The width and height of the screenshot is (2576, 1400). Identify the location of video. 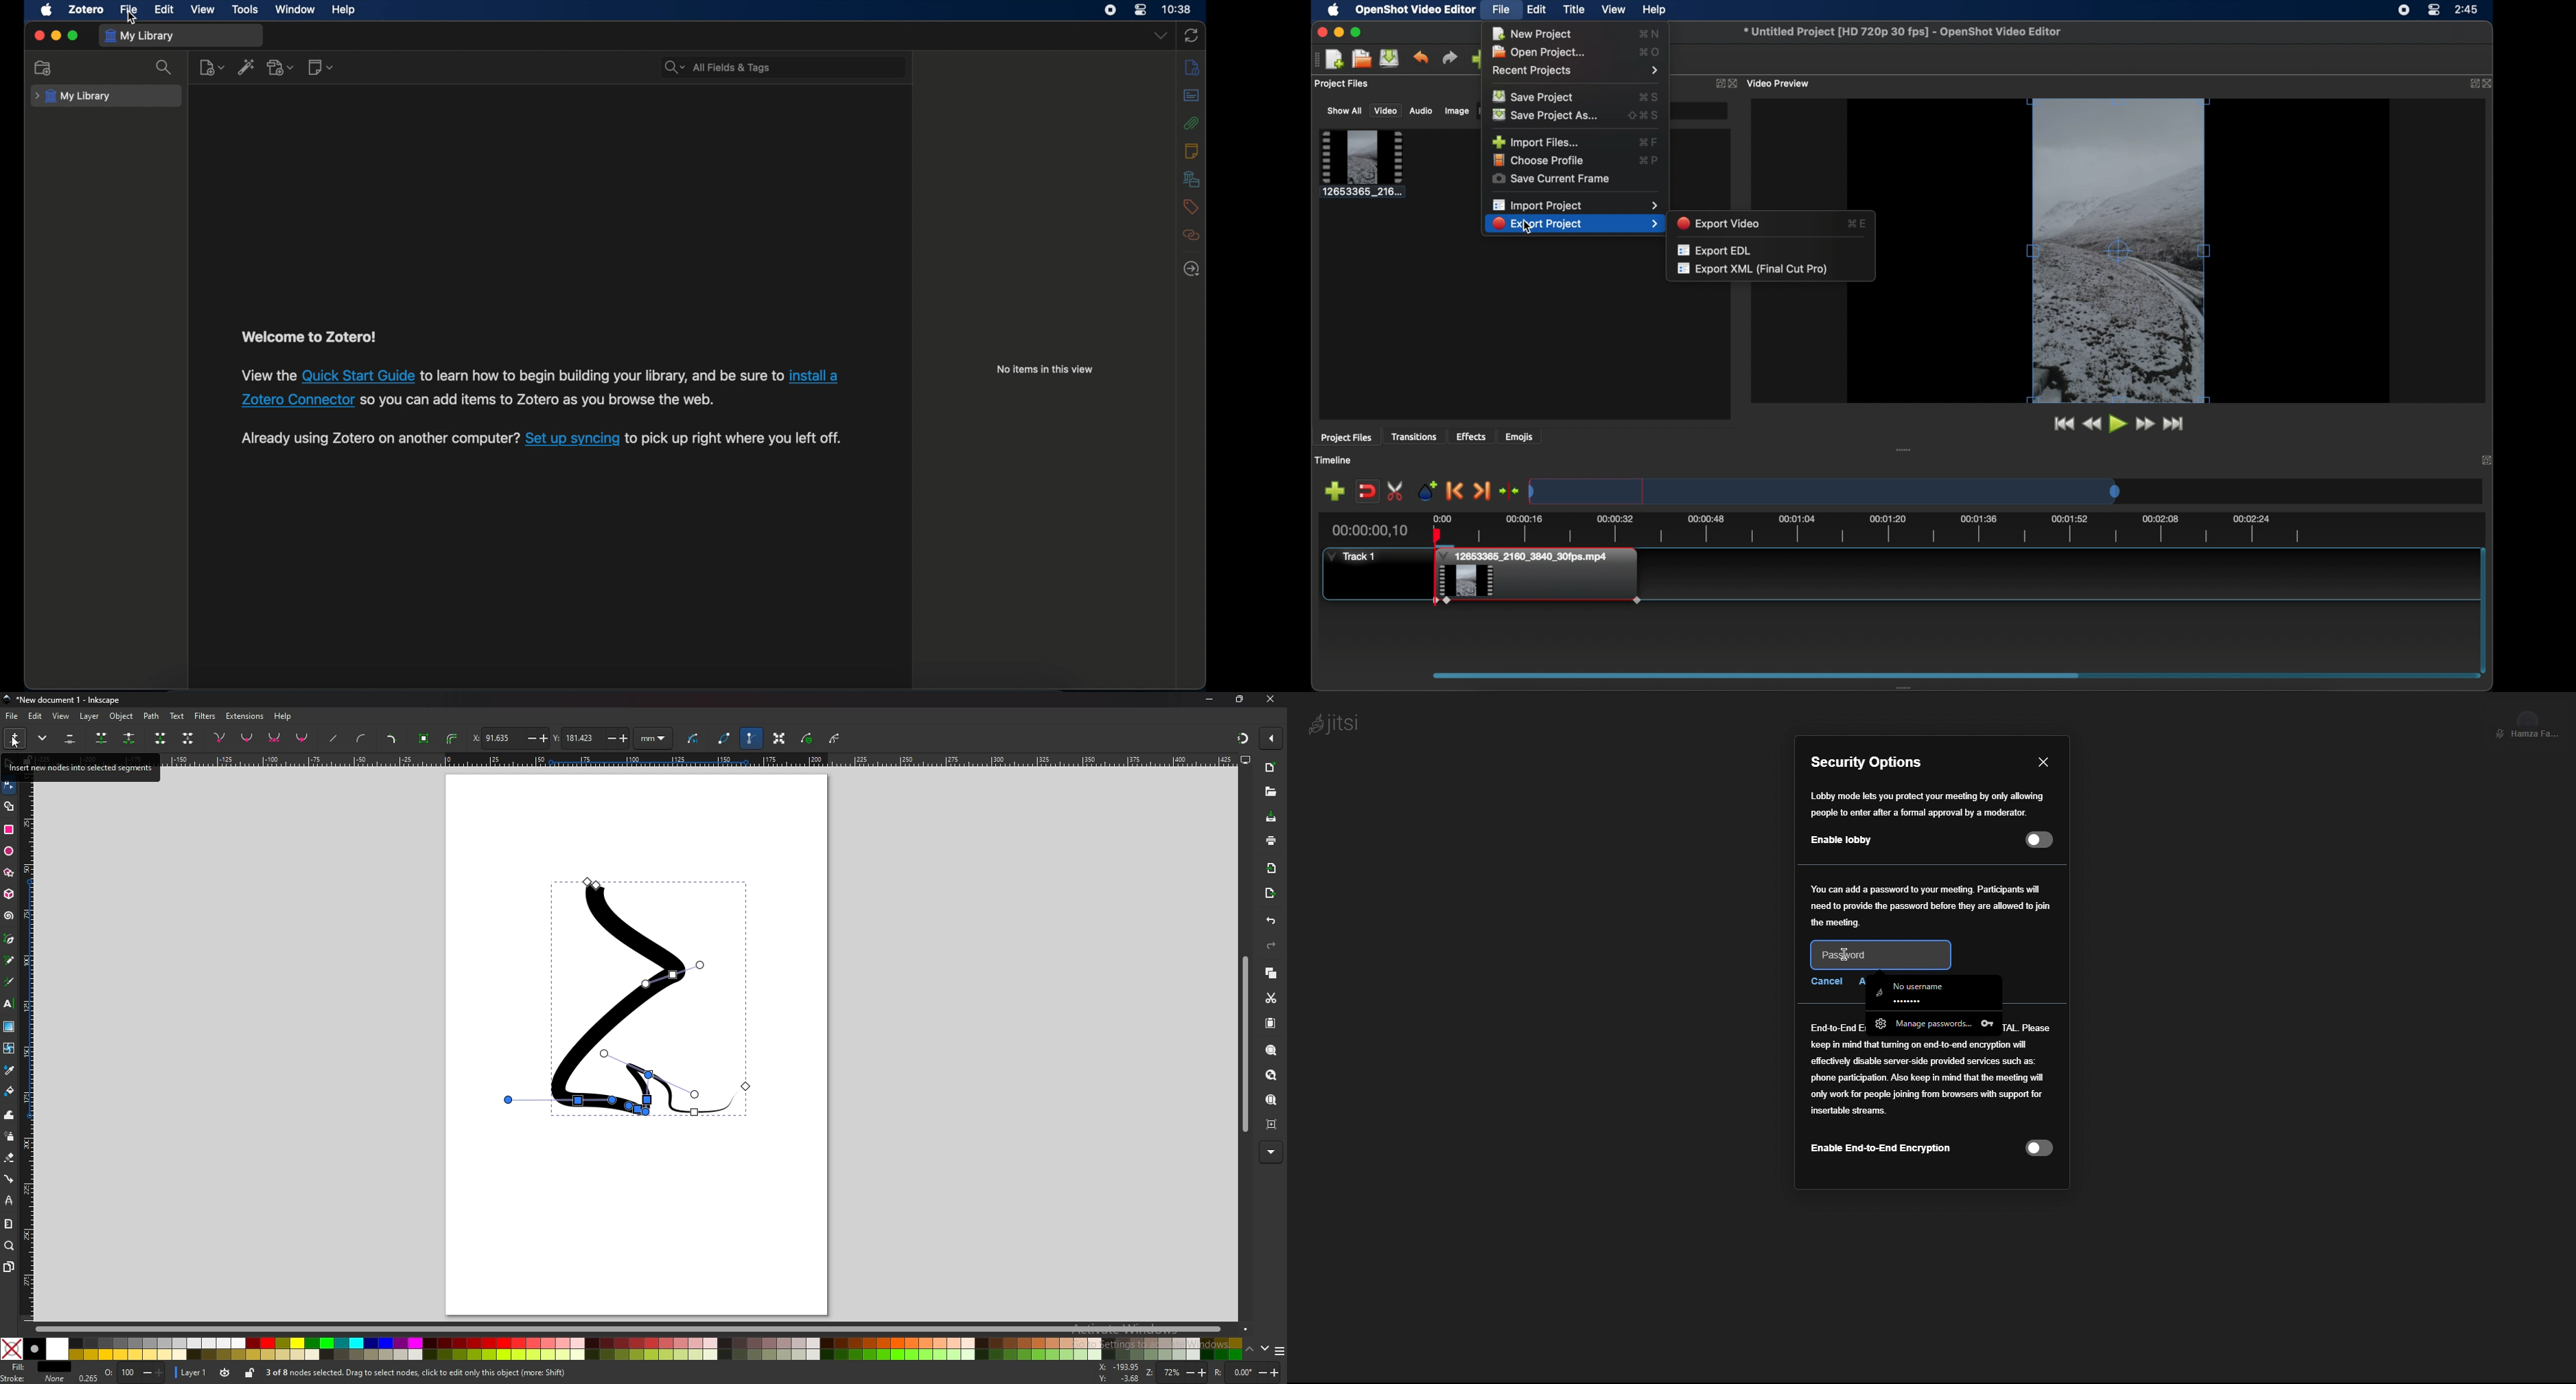
(1386, 111).